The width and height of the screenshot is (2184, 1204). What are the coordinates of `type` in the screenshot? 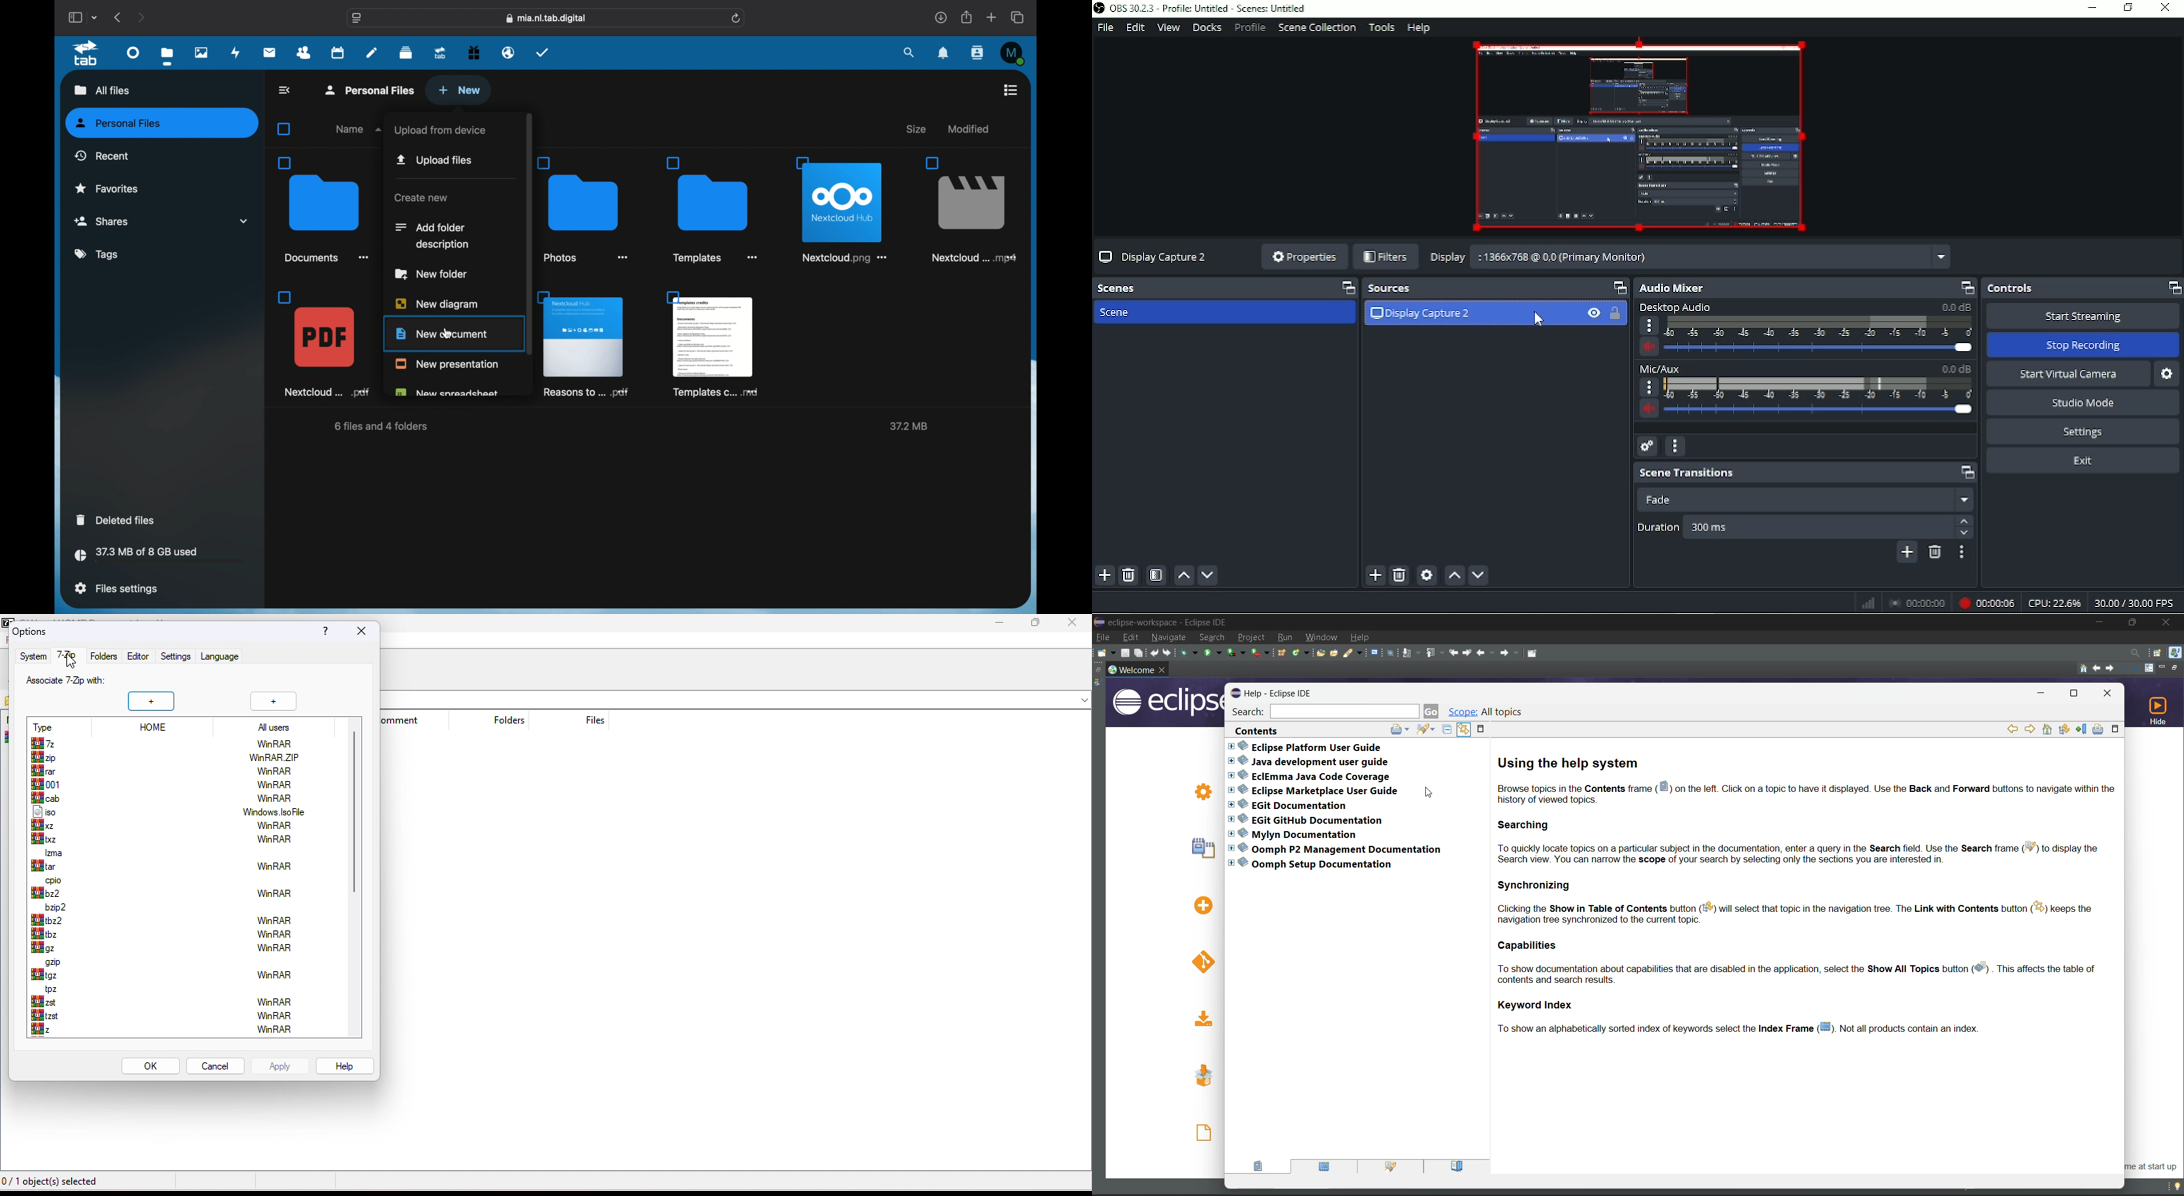 It's located at (50, 724).